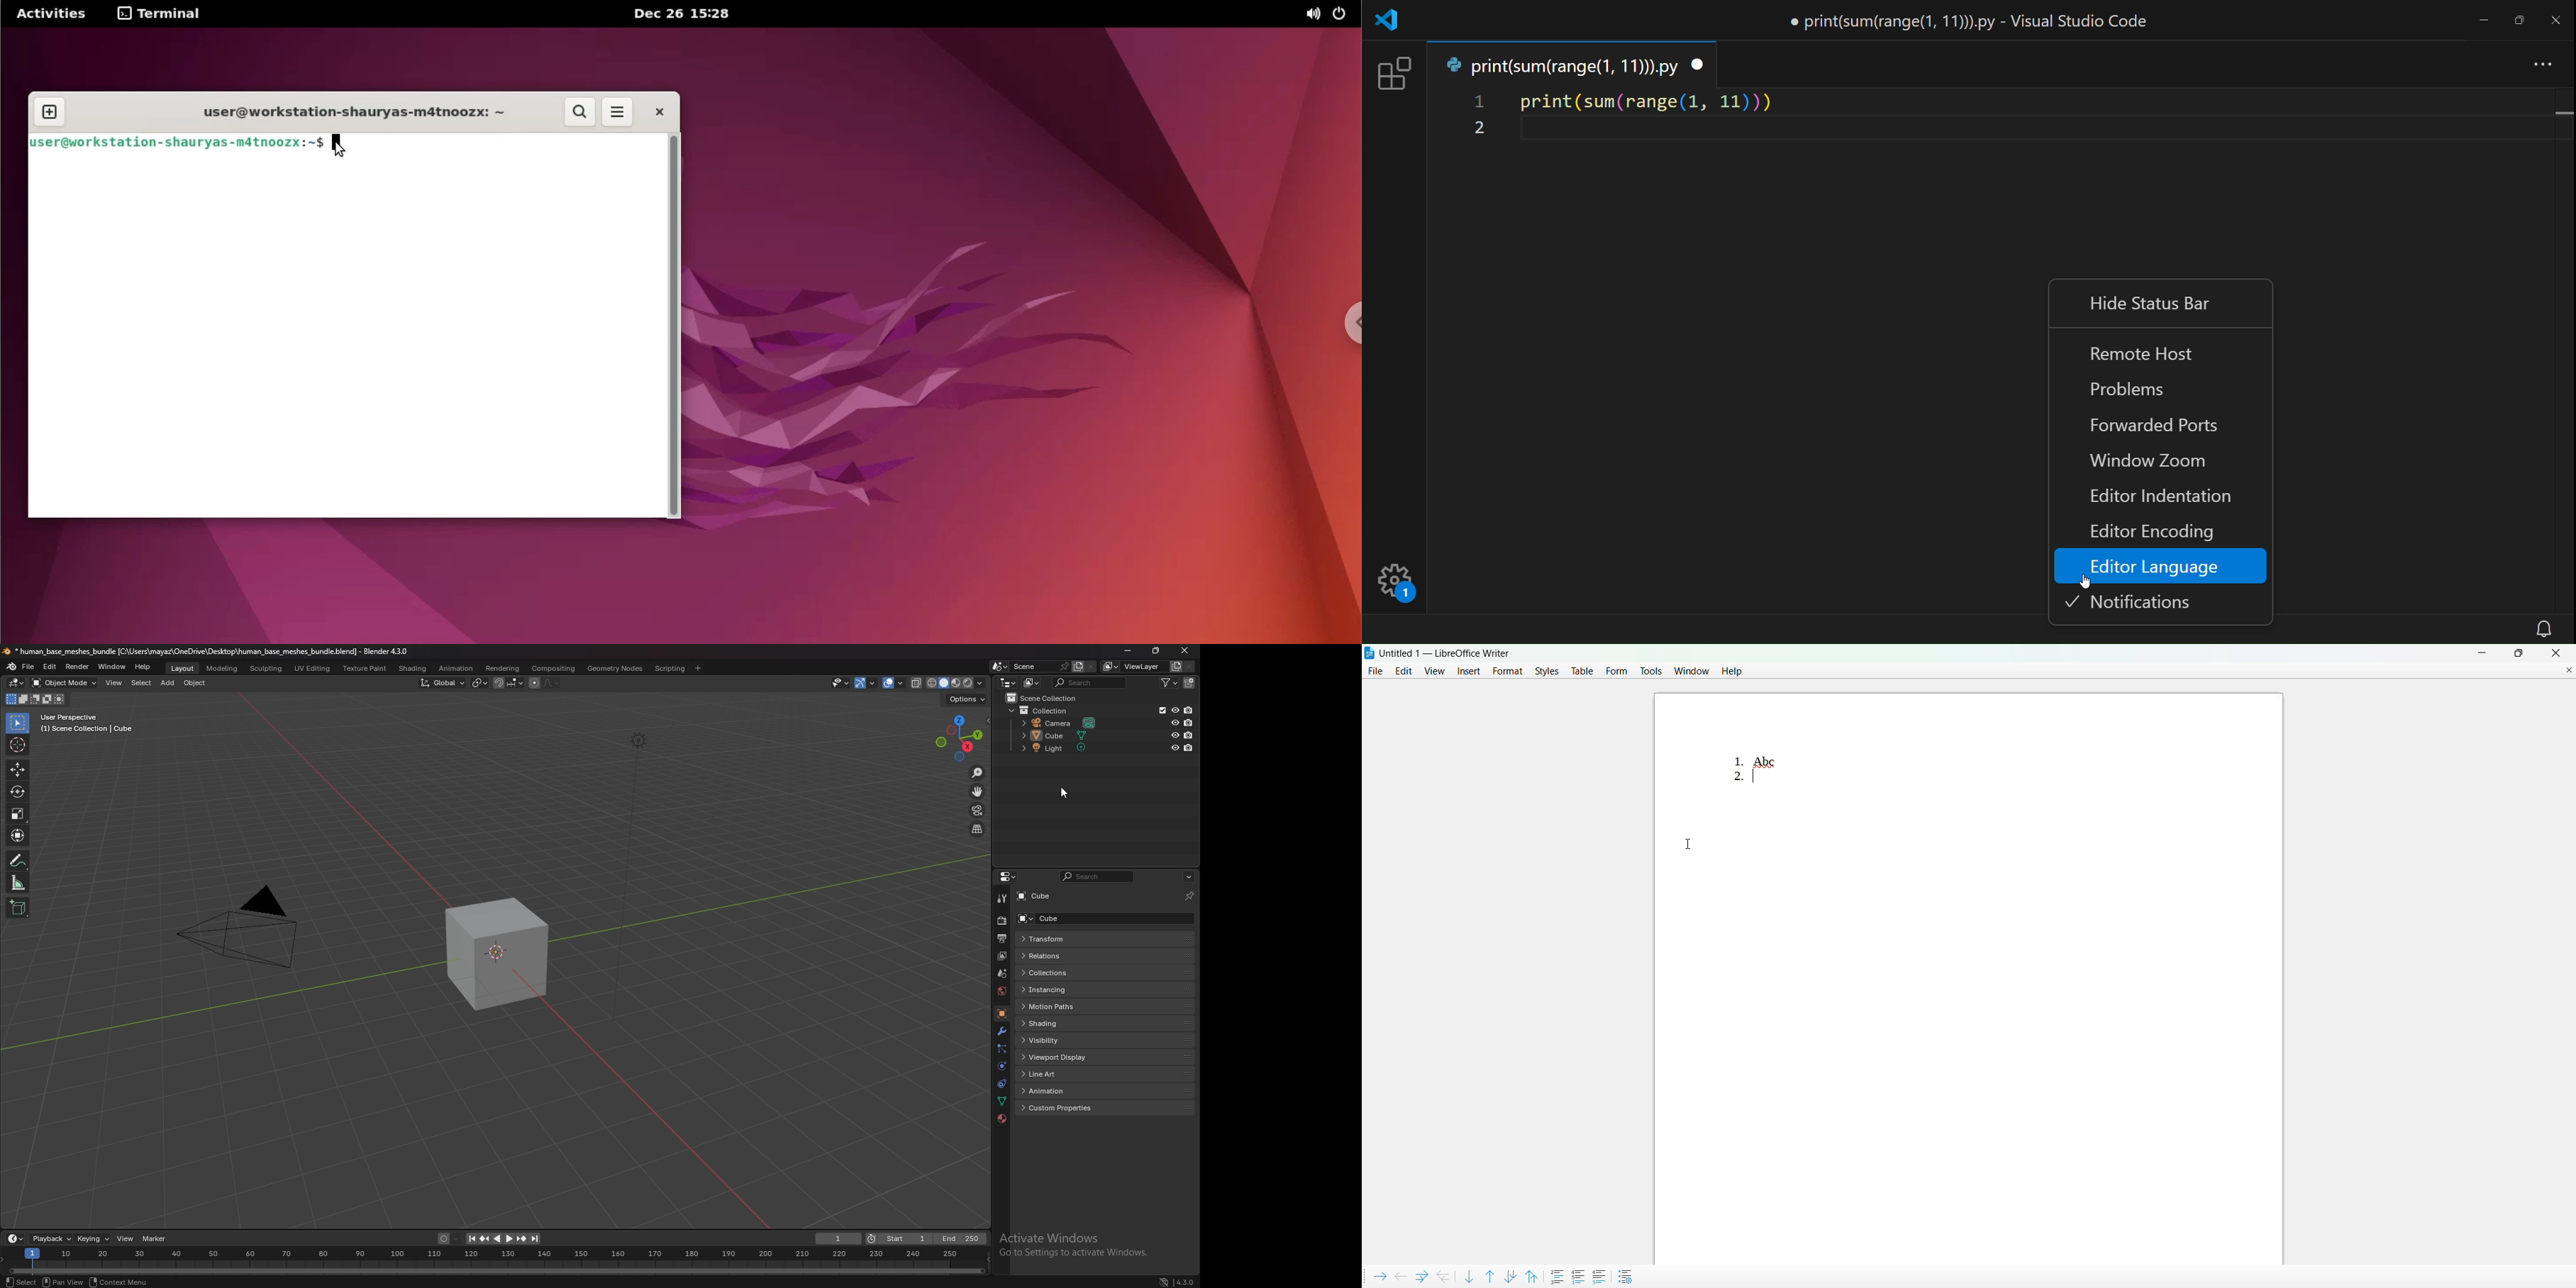 The image size is (2576, 1288). I want to click on canvas, so click(2041, 986).